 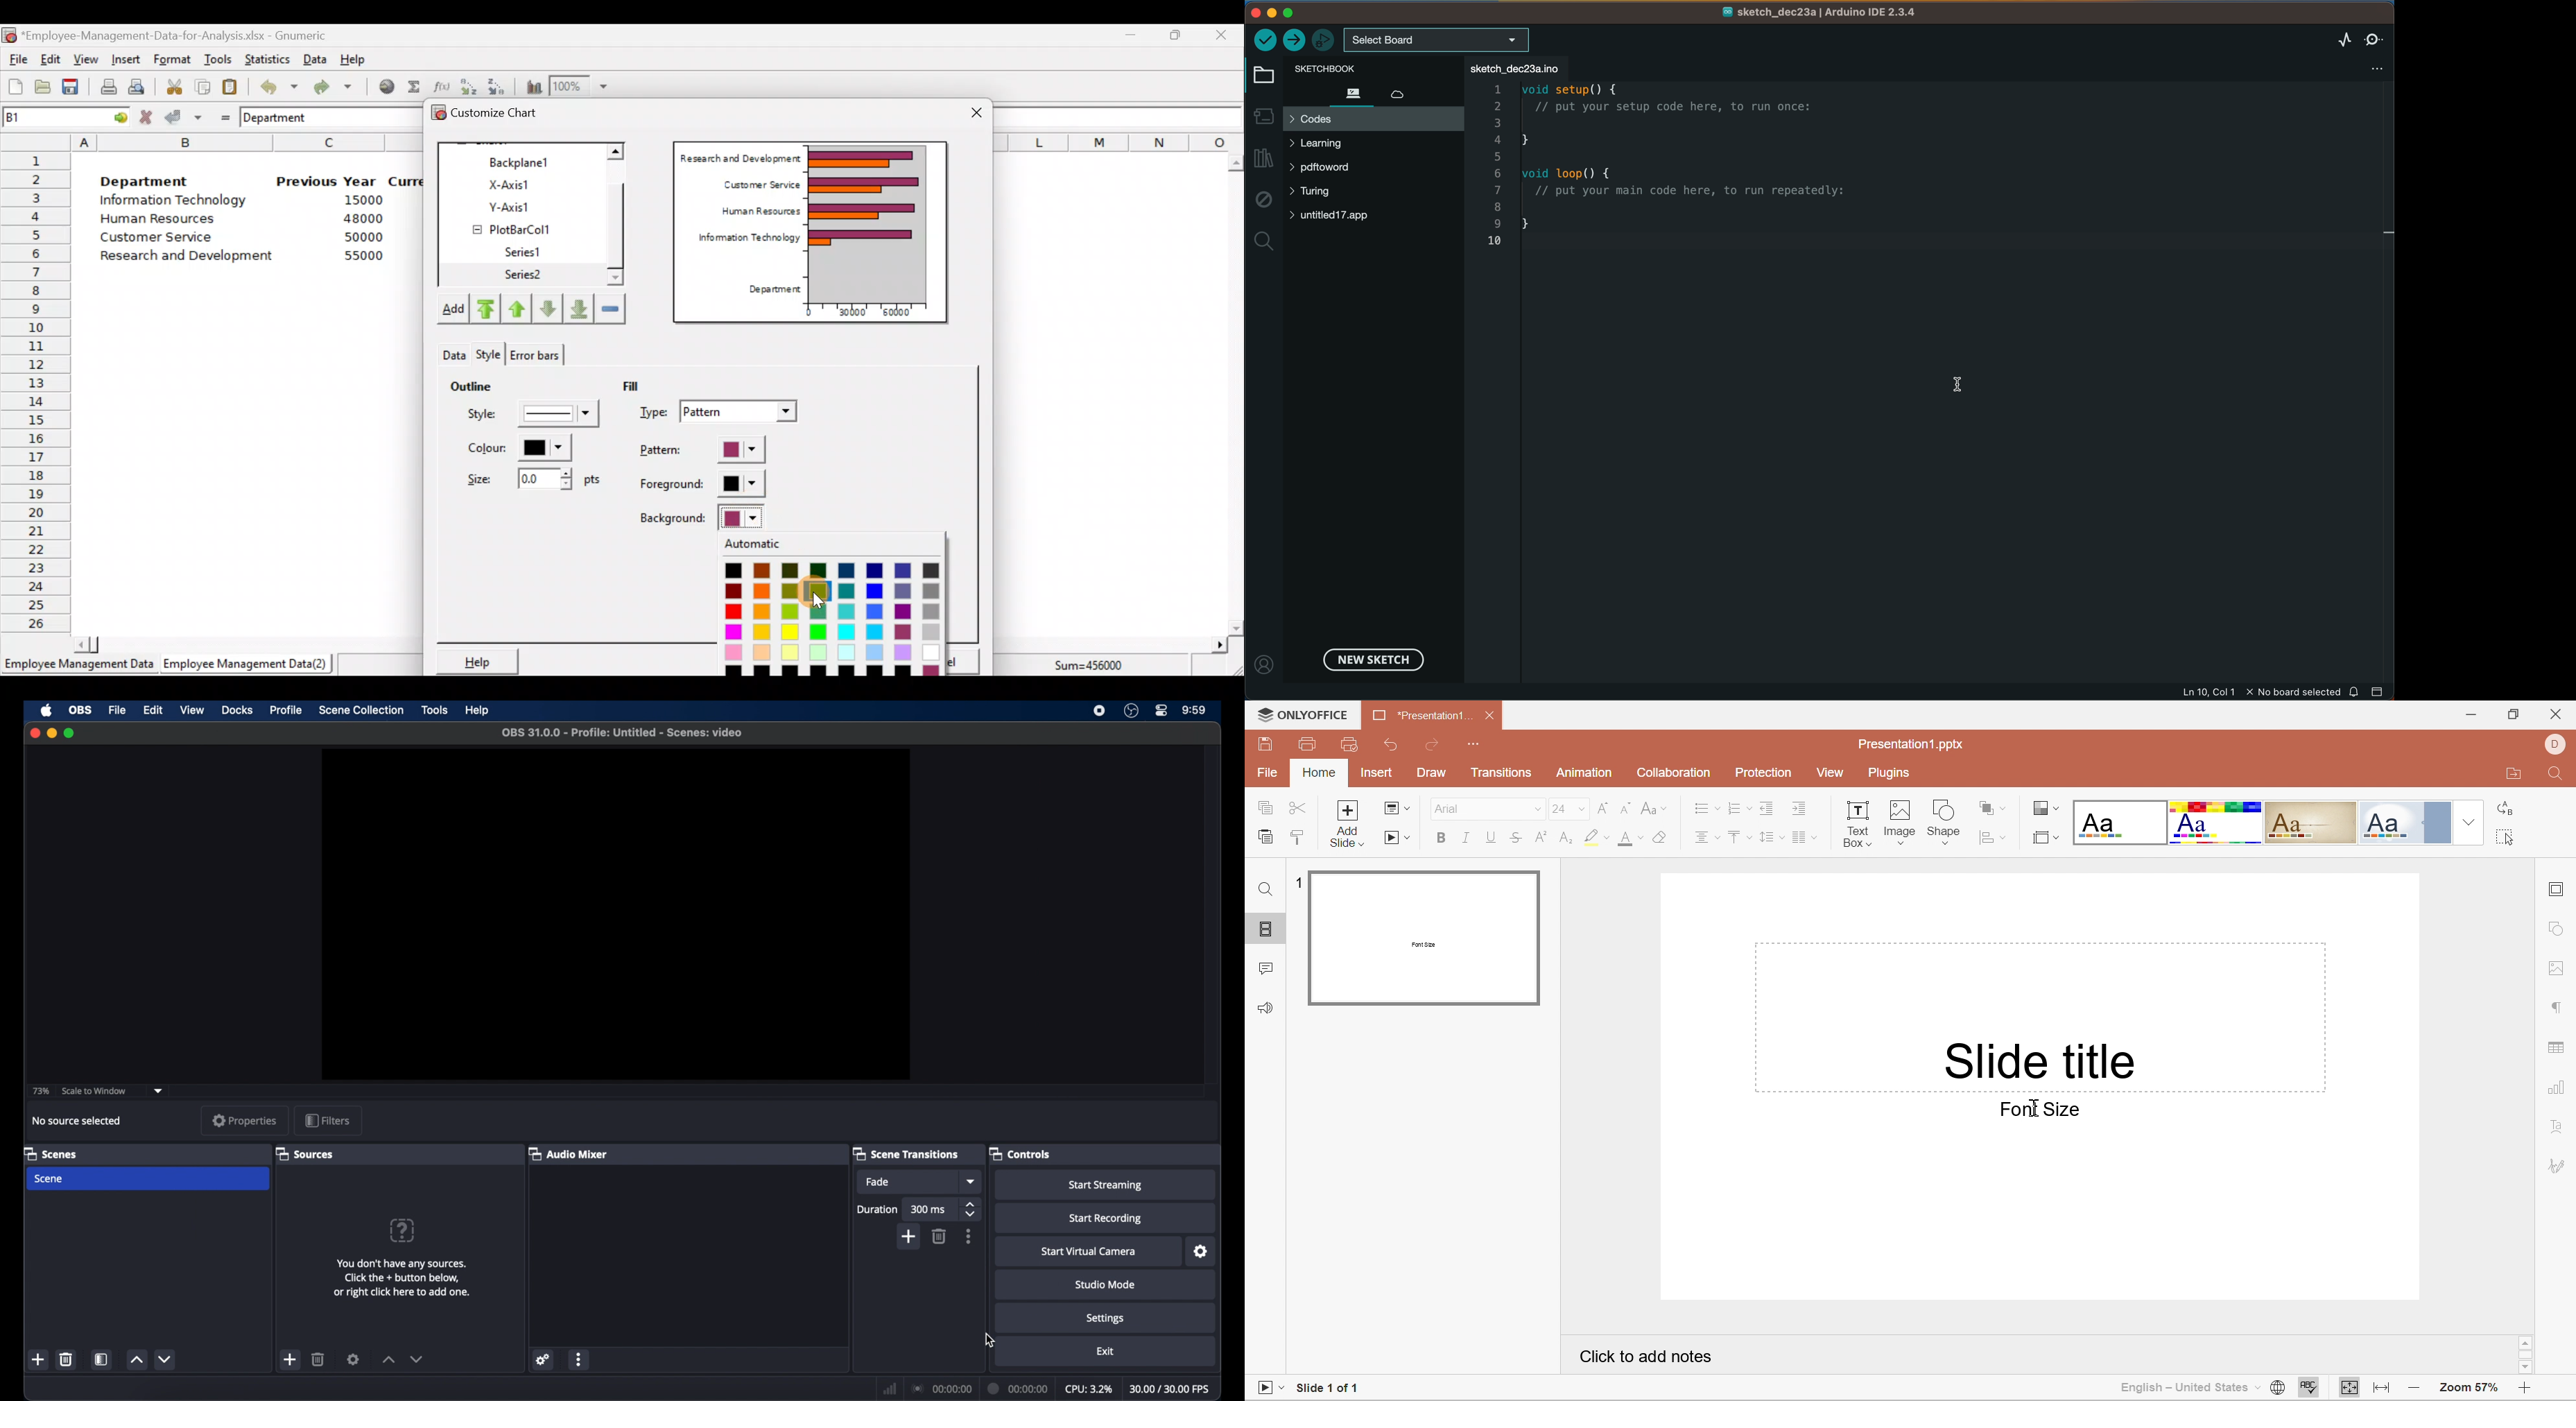 What do you see at coordinates (2525, 1353) in the screenshot?
I see `Scroll Bar` at bounding box center [2525, 1353].